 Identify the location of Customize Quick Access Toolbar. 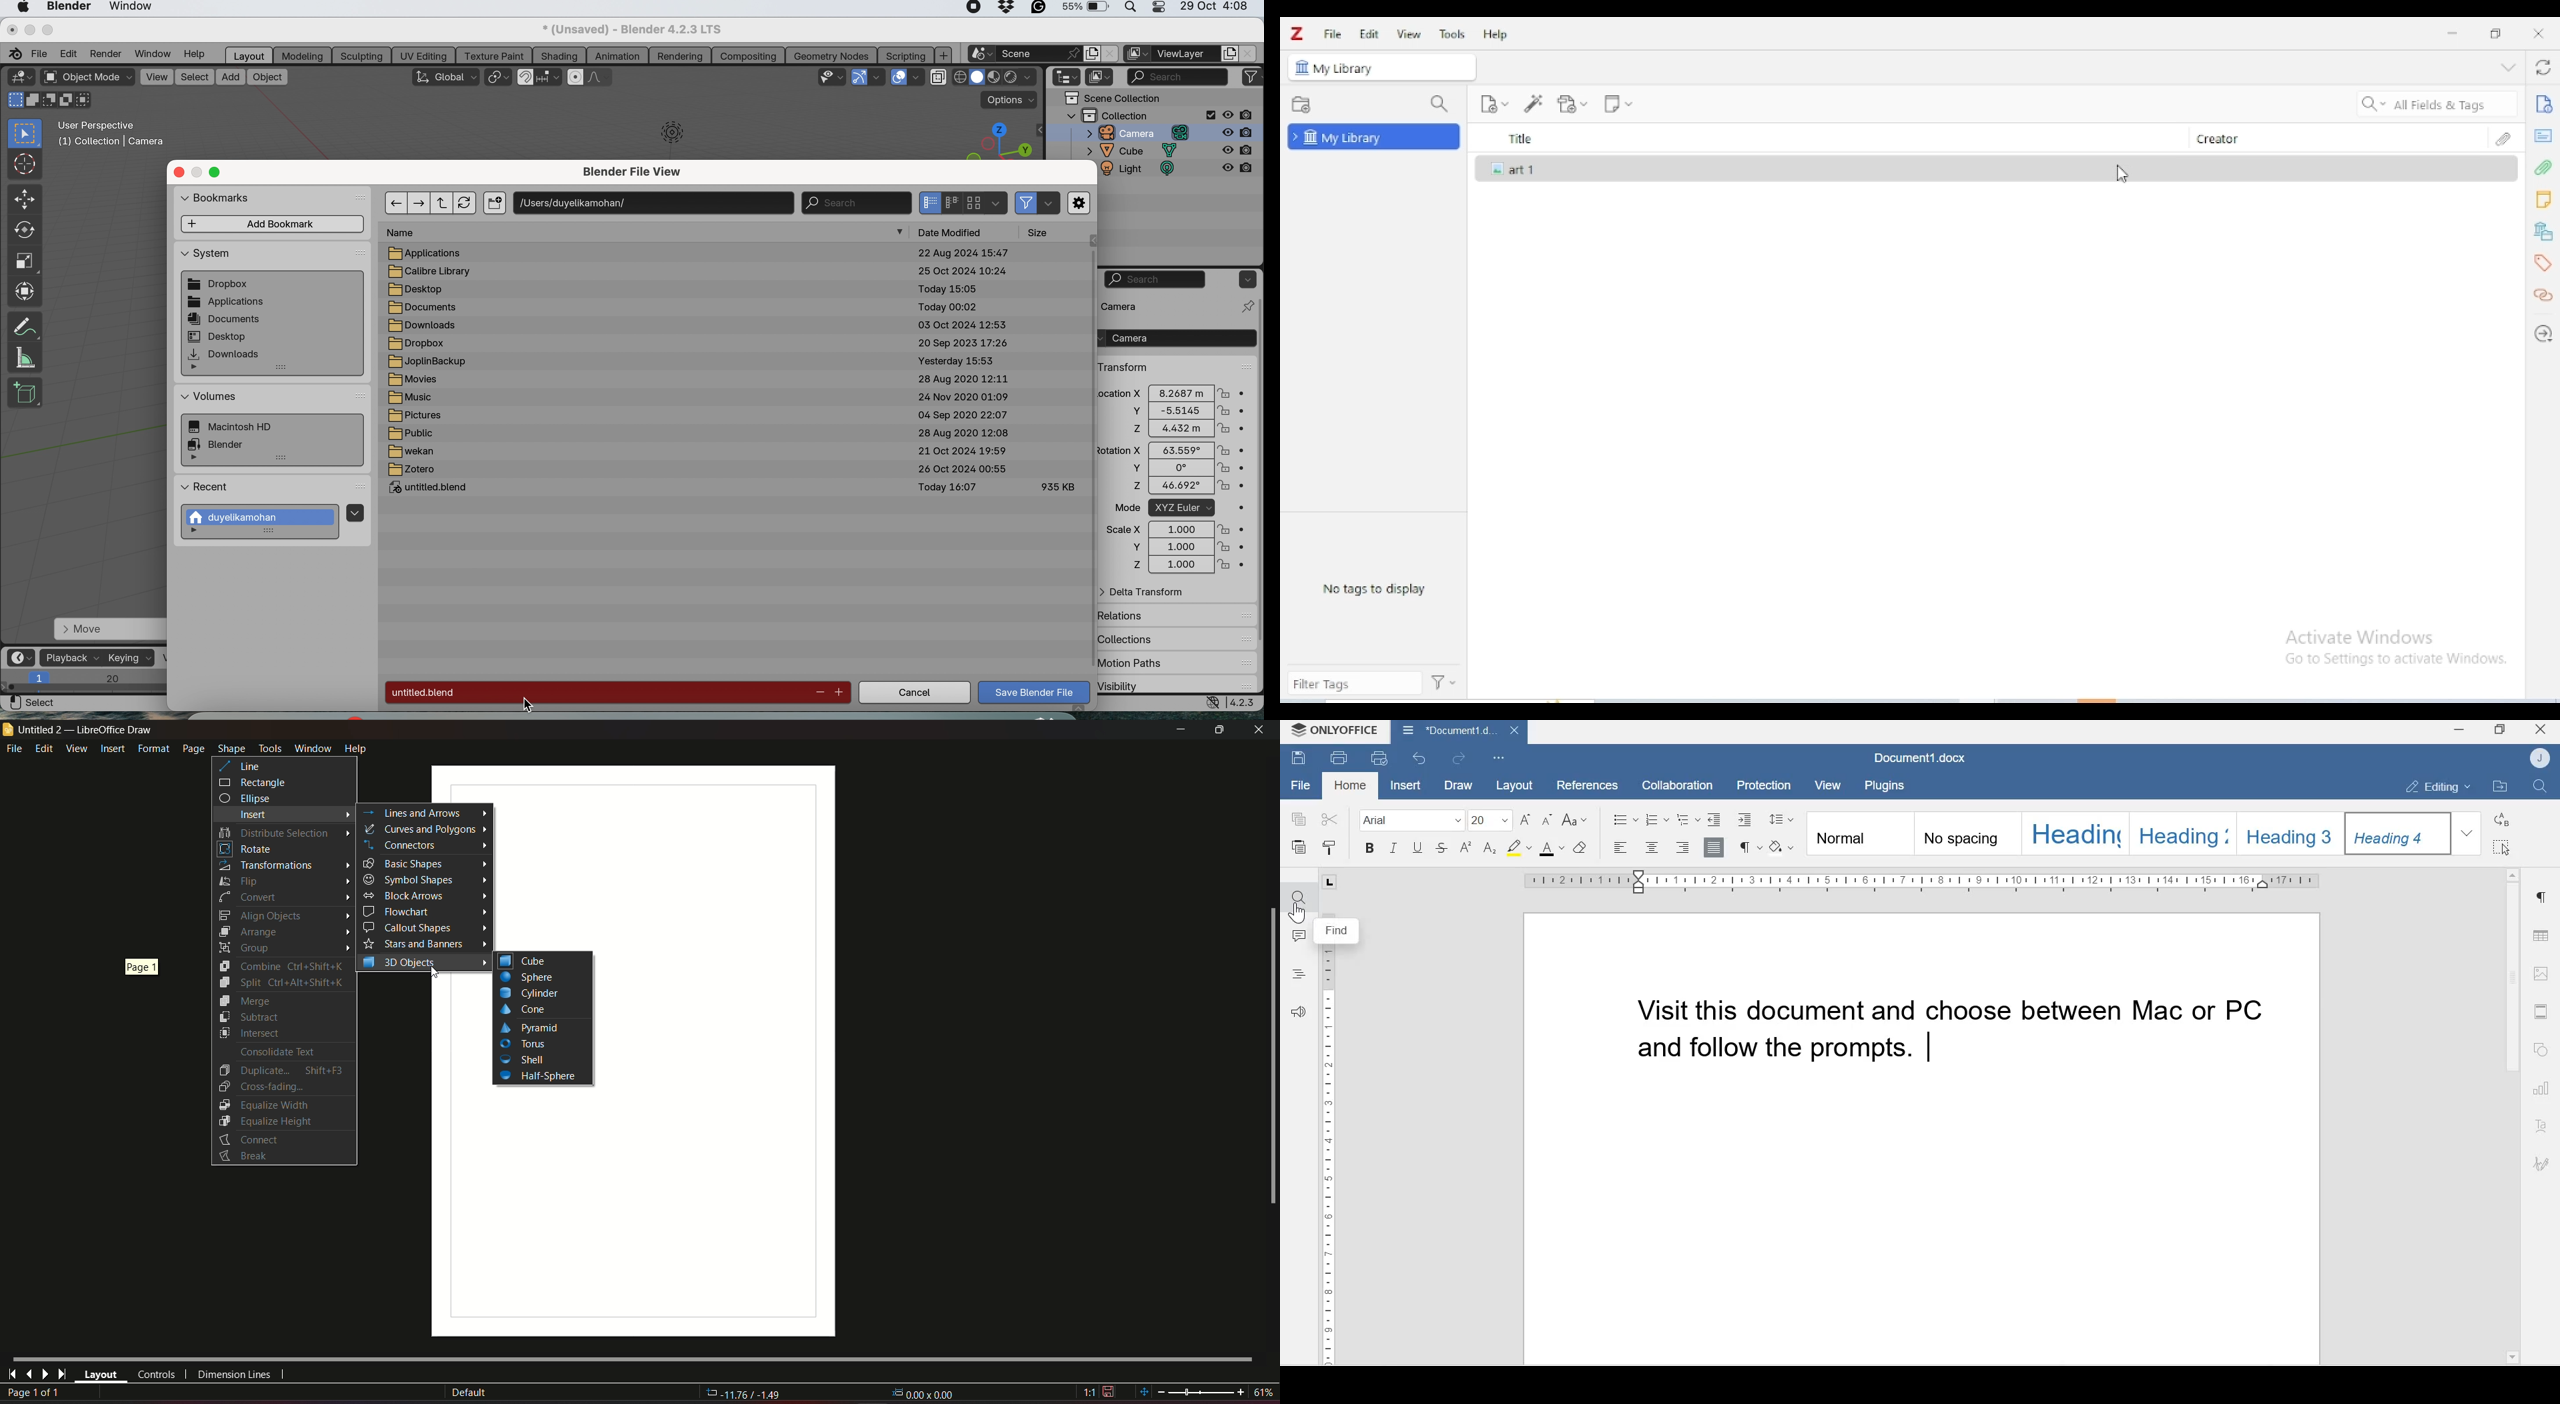
(1500, 757).